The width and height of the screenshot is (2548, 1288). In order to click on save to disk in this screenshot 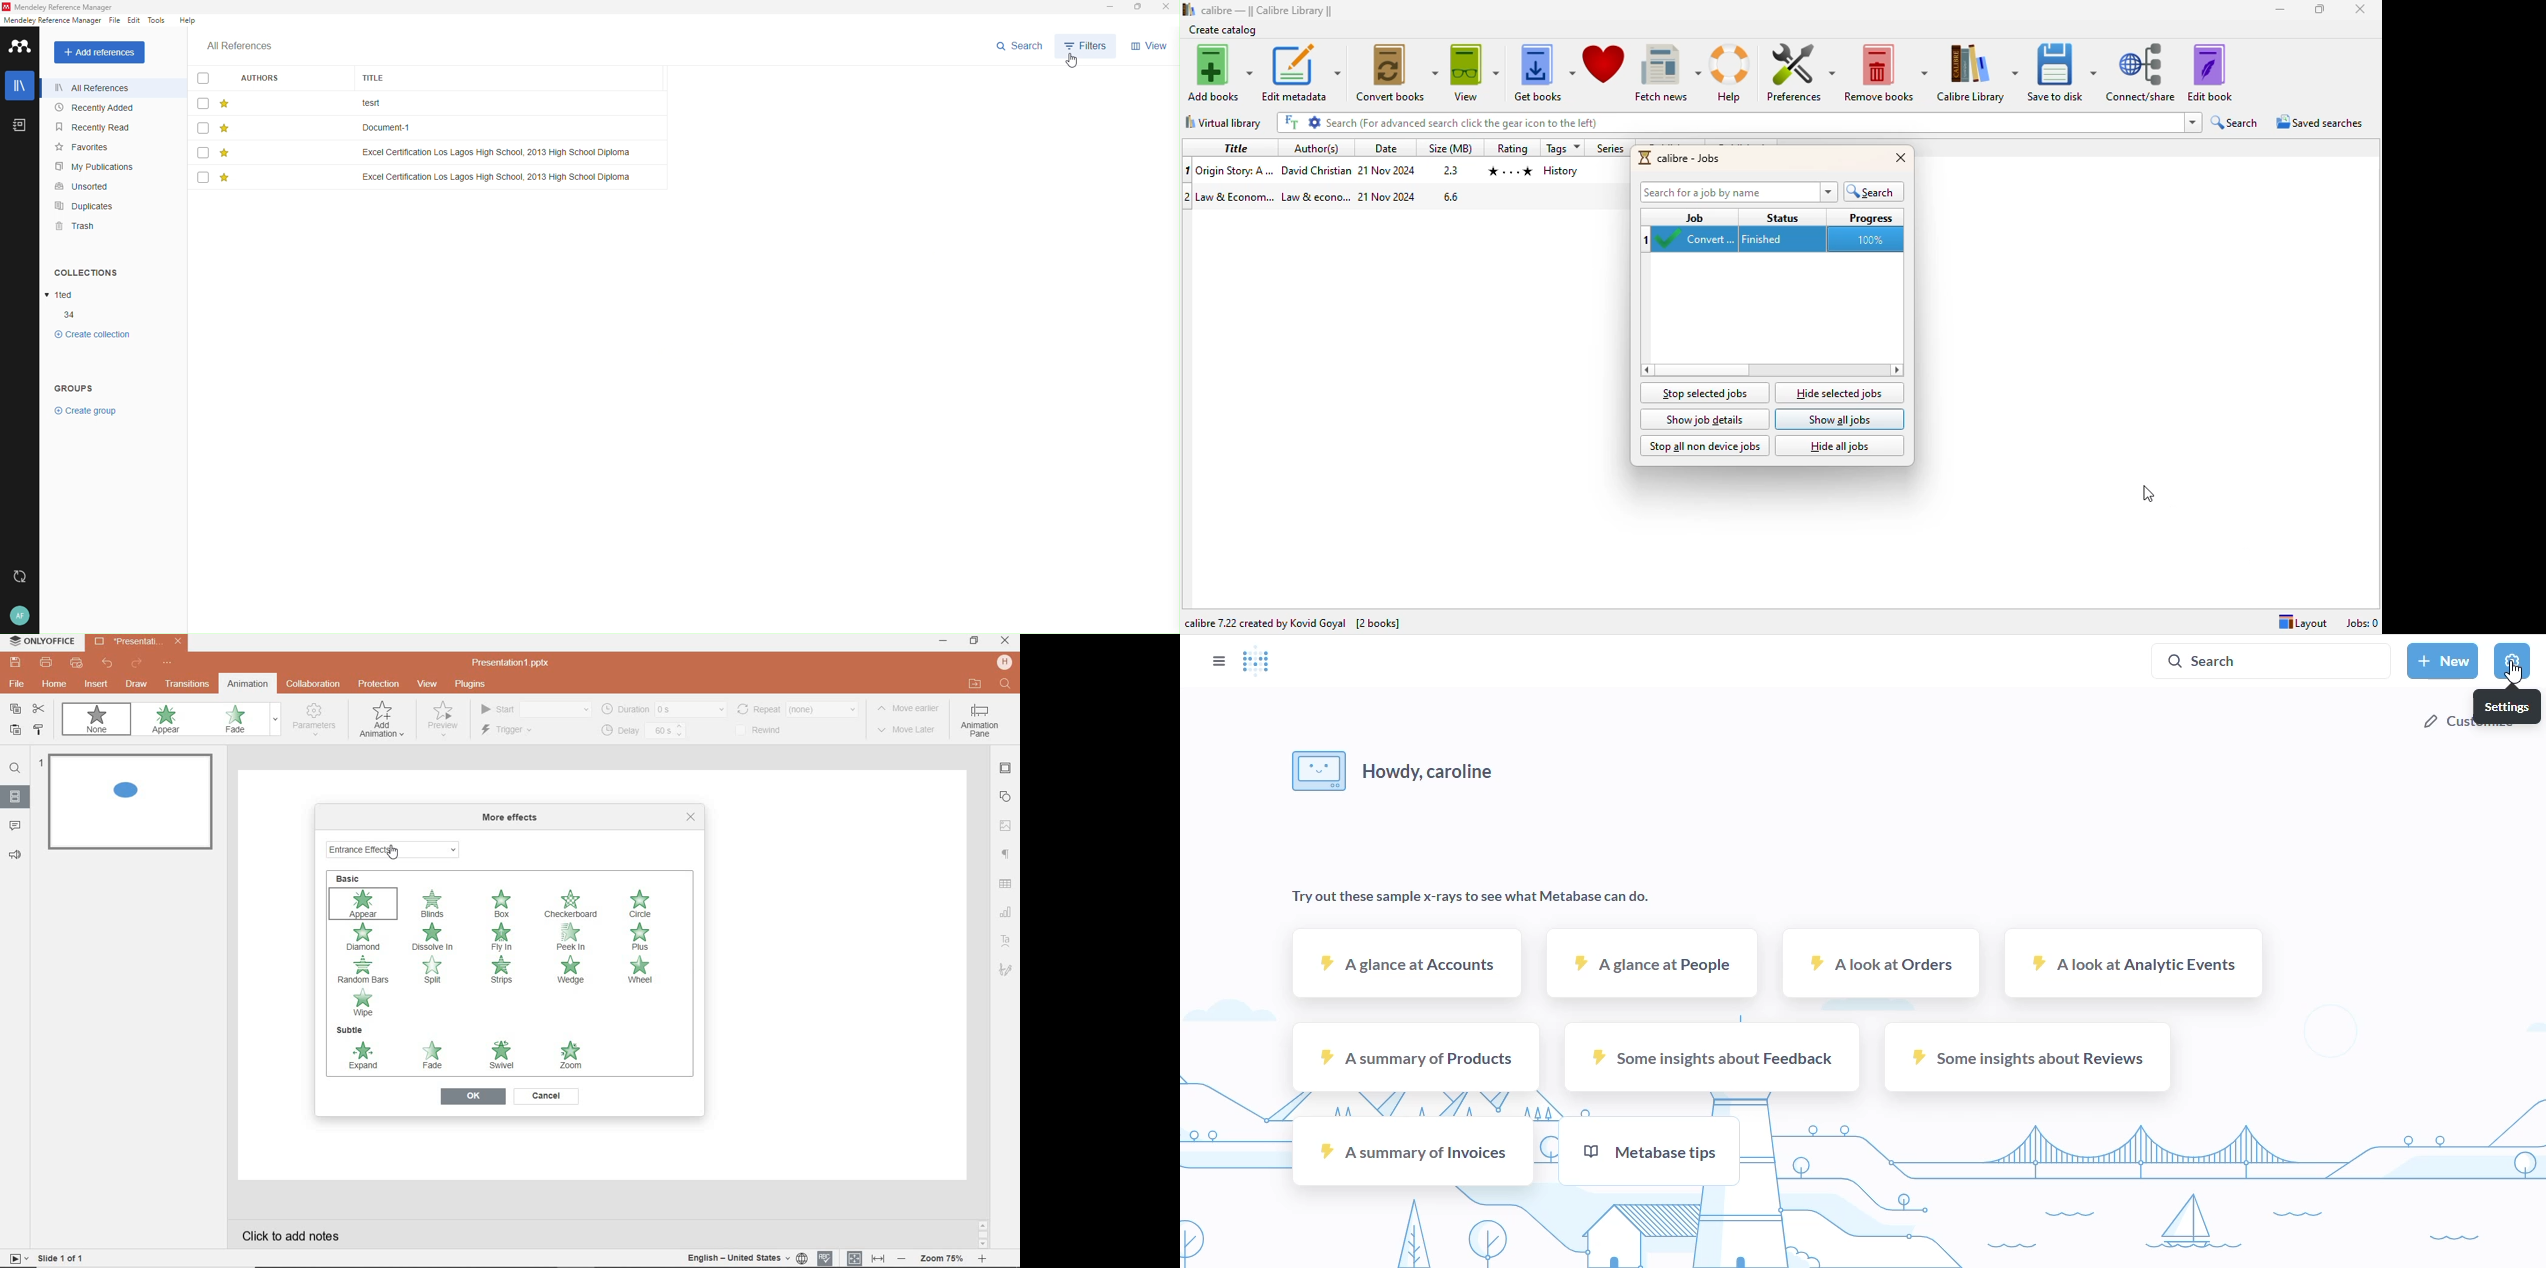, I will do `click(2064, 73)`.